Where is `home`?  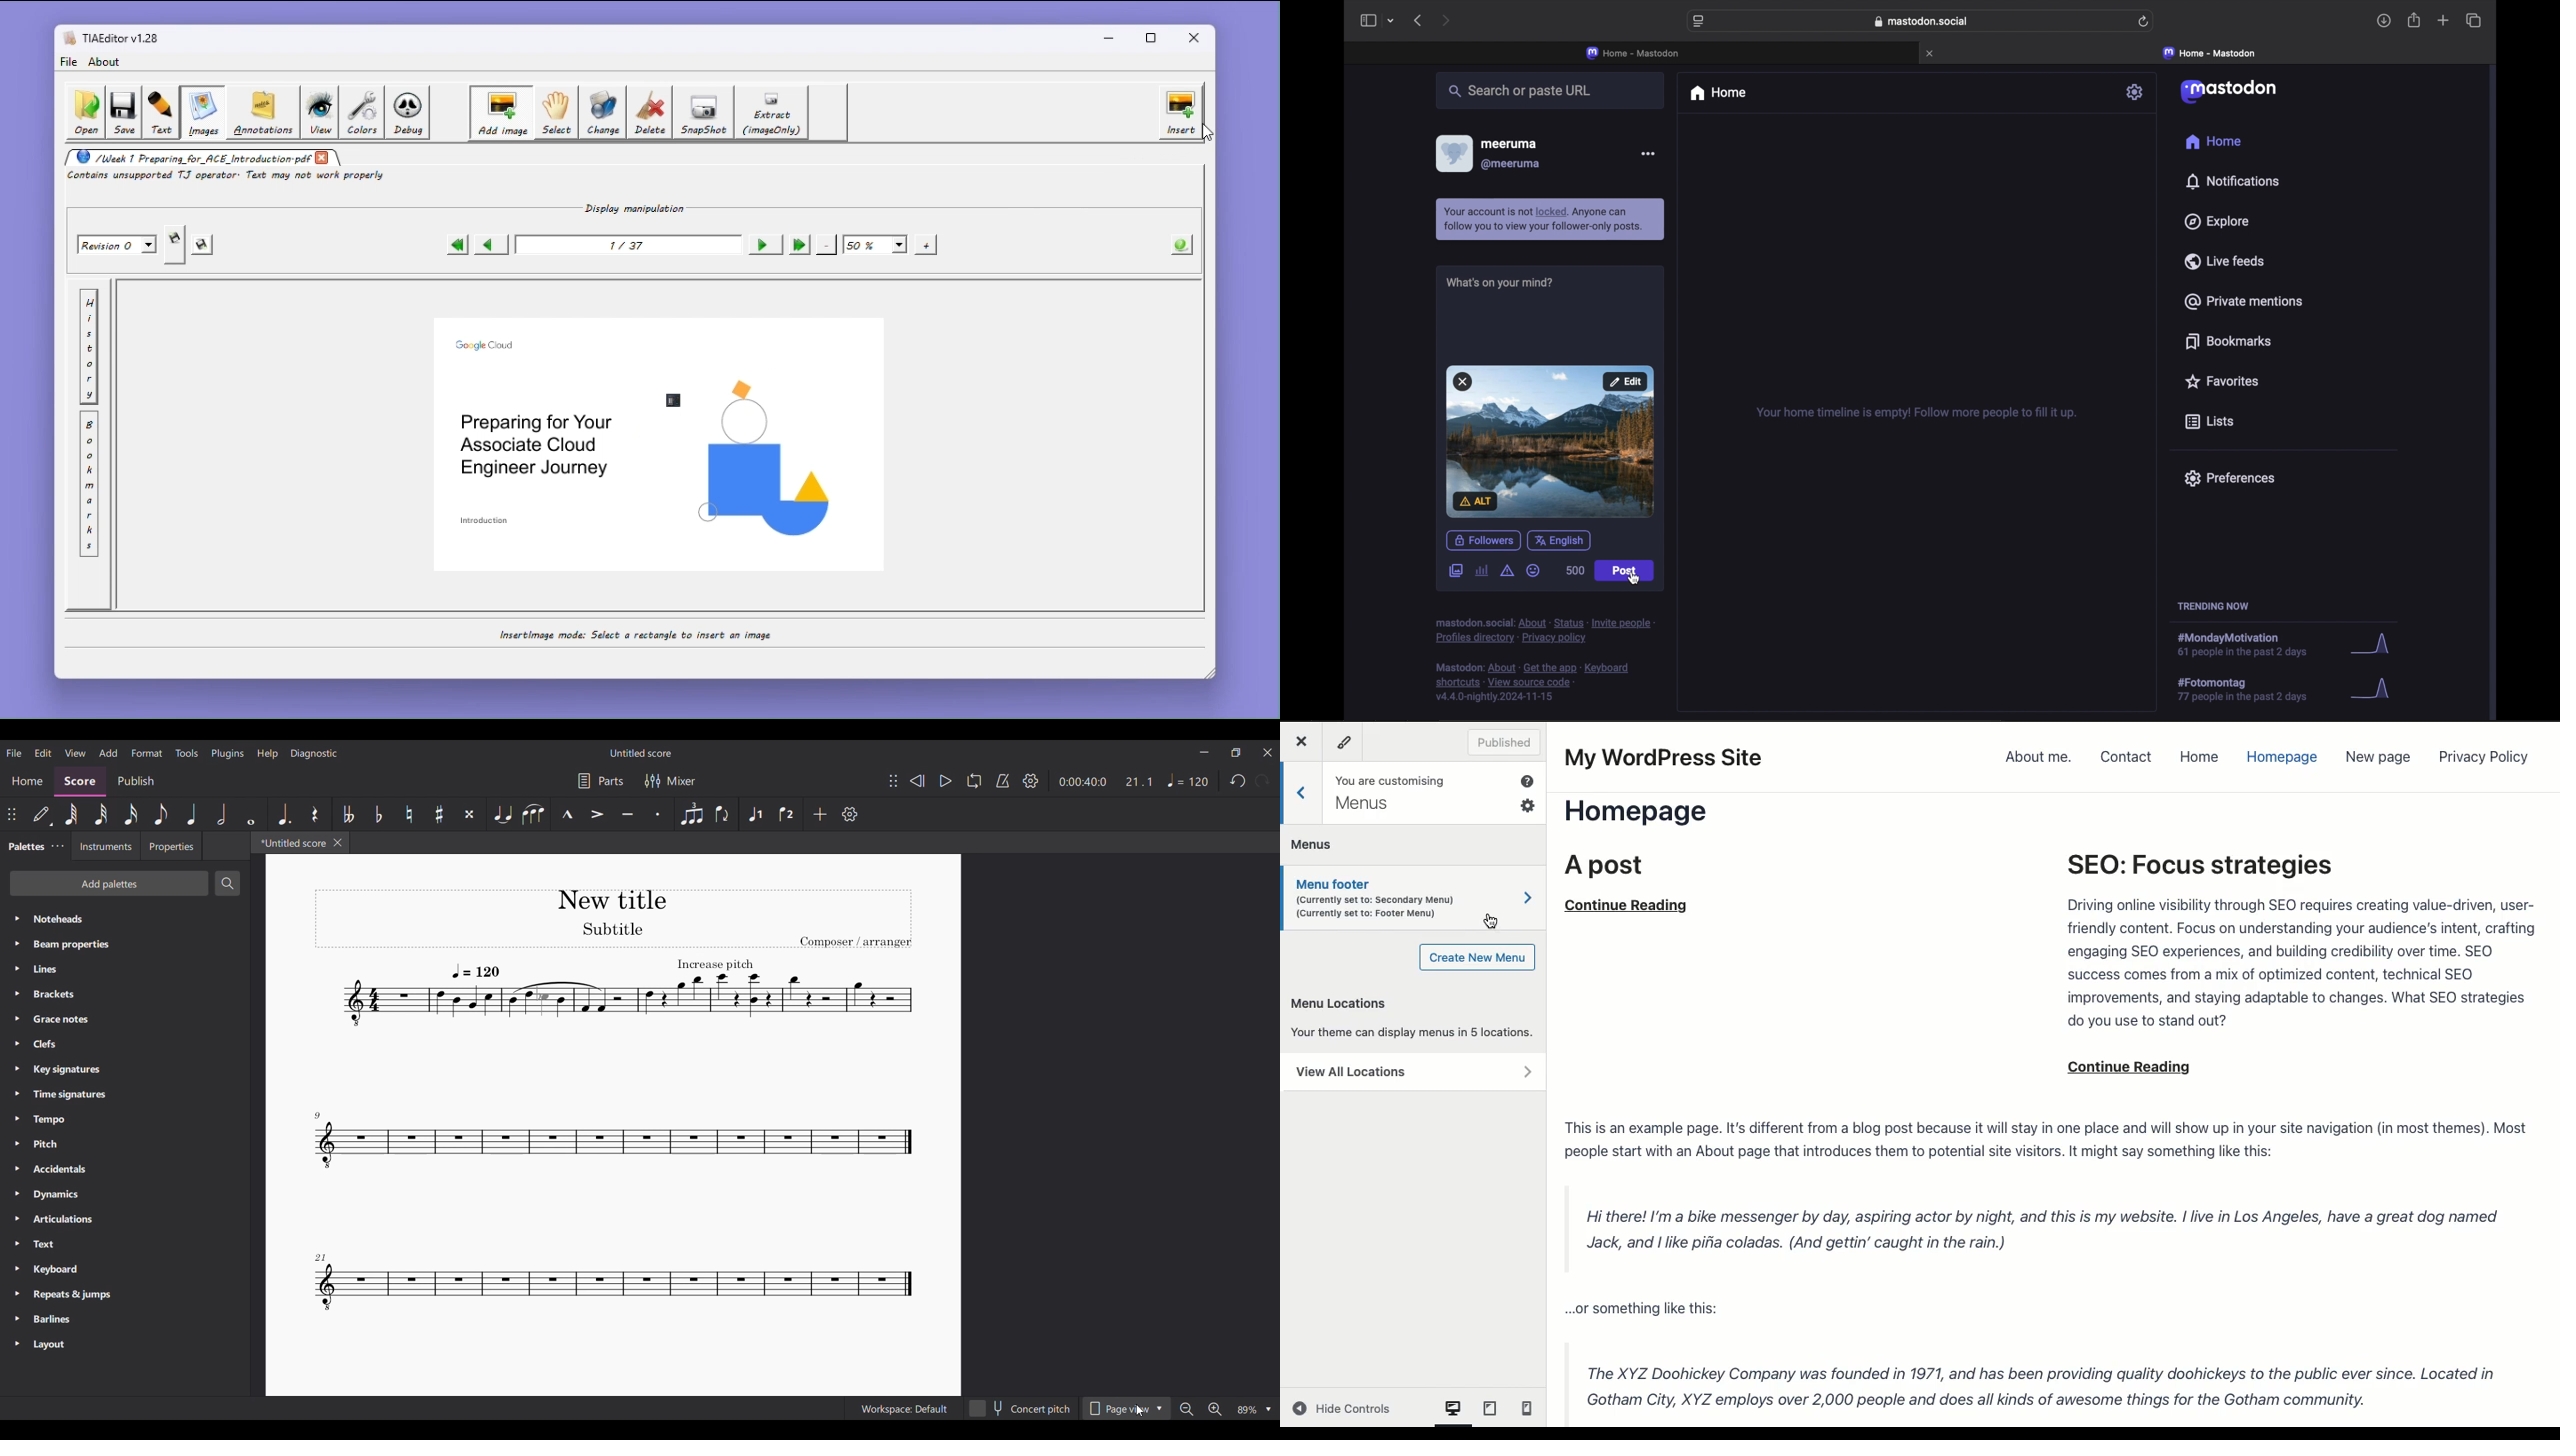 home is located at coordinates (1720, 94).